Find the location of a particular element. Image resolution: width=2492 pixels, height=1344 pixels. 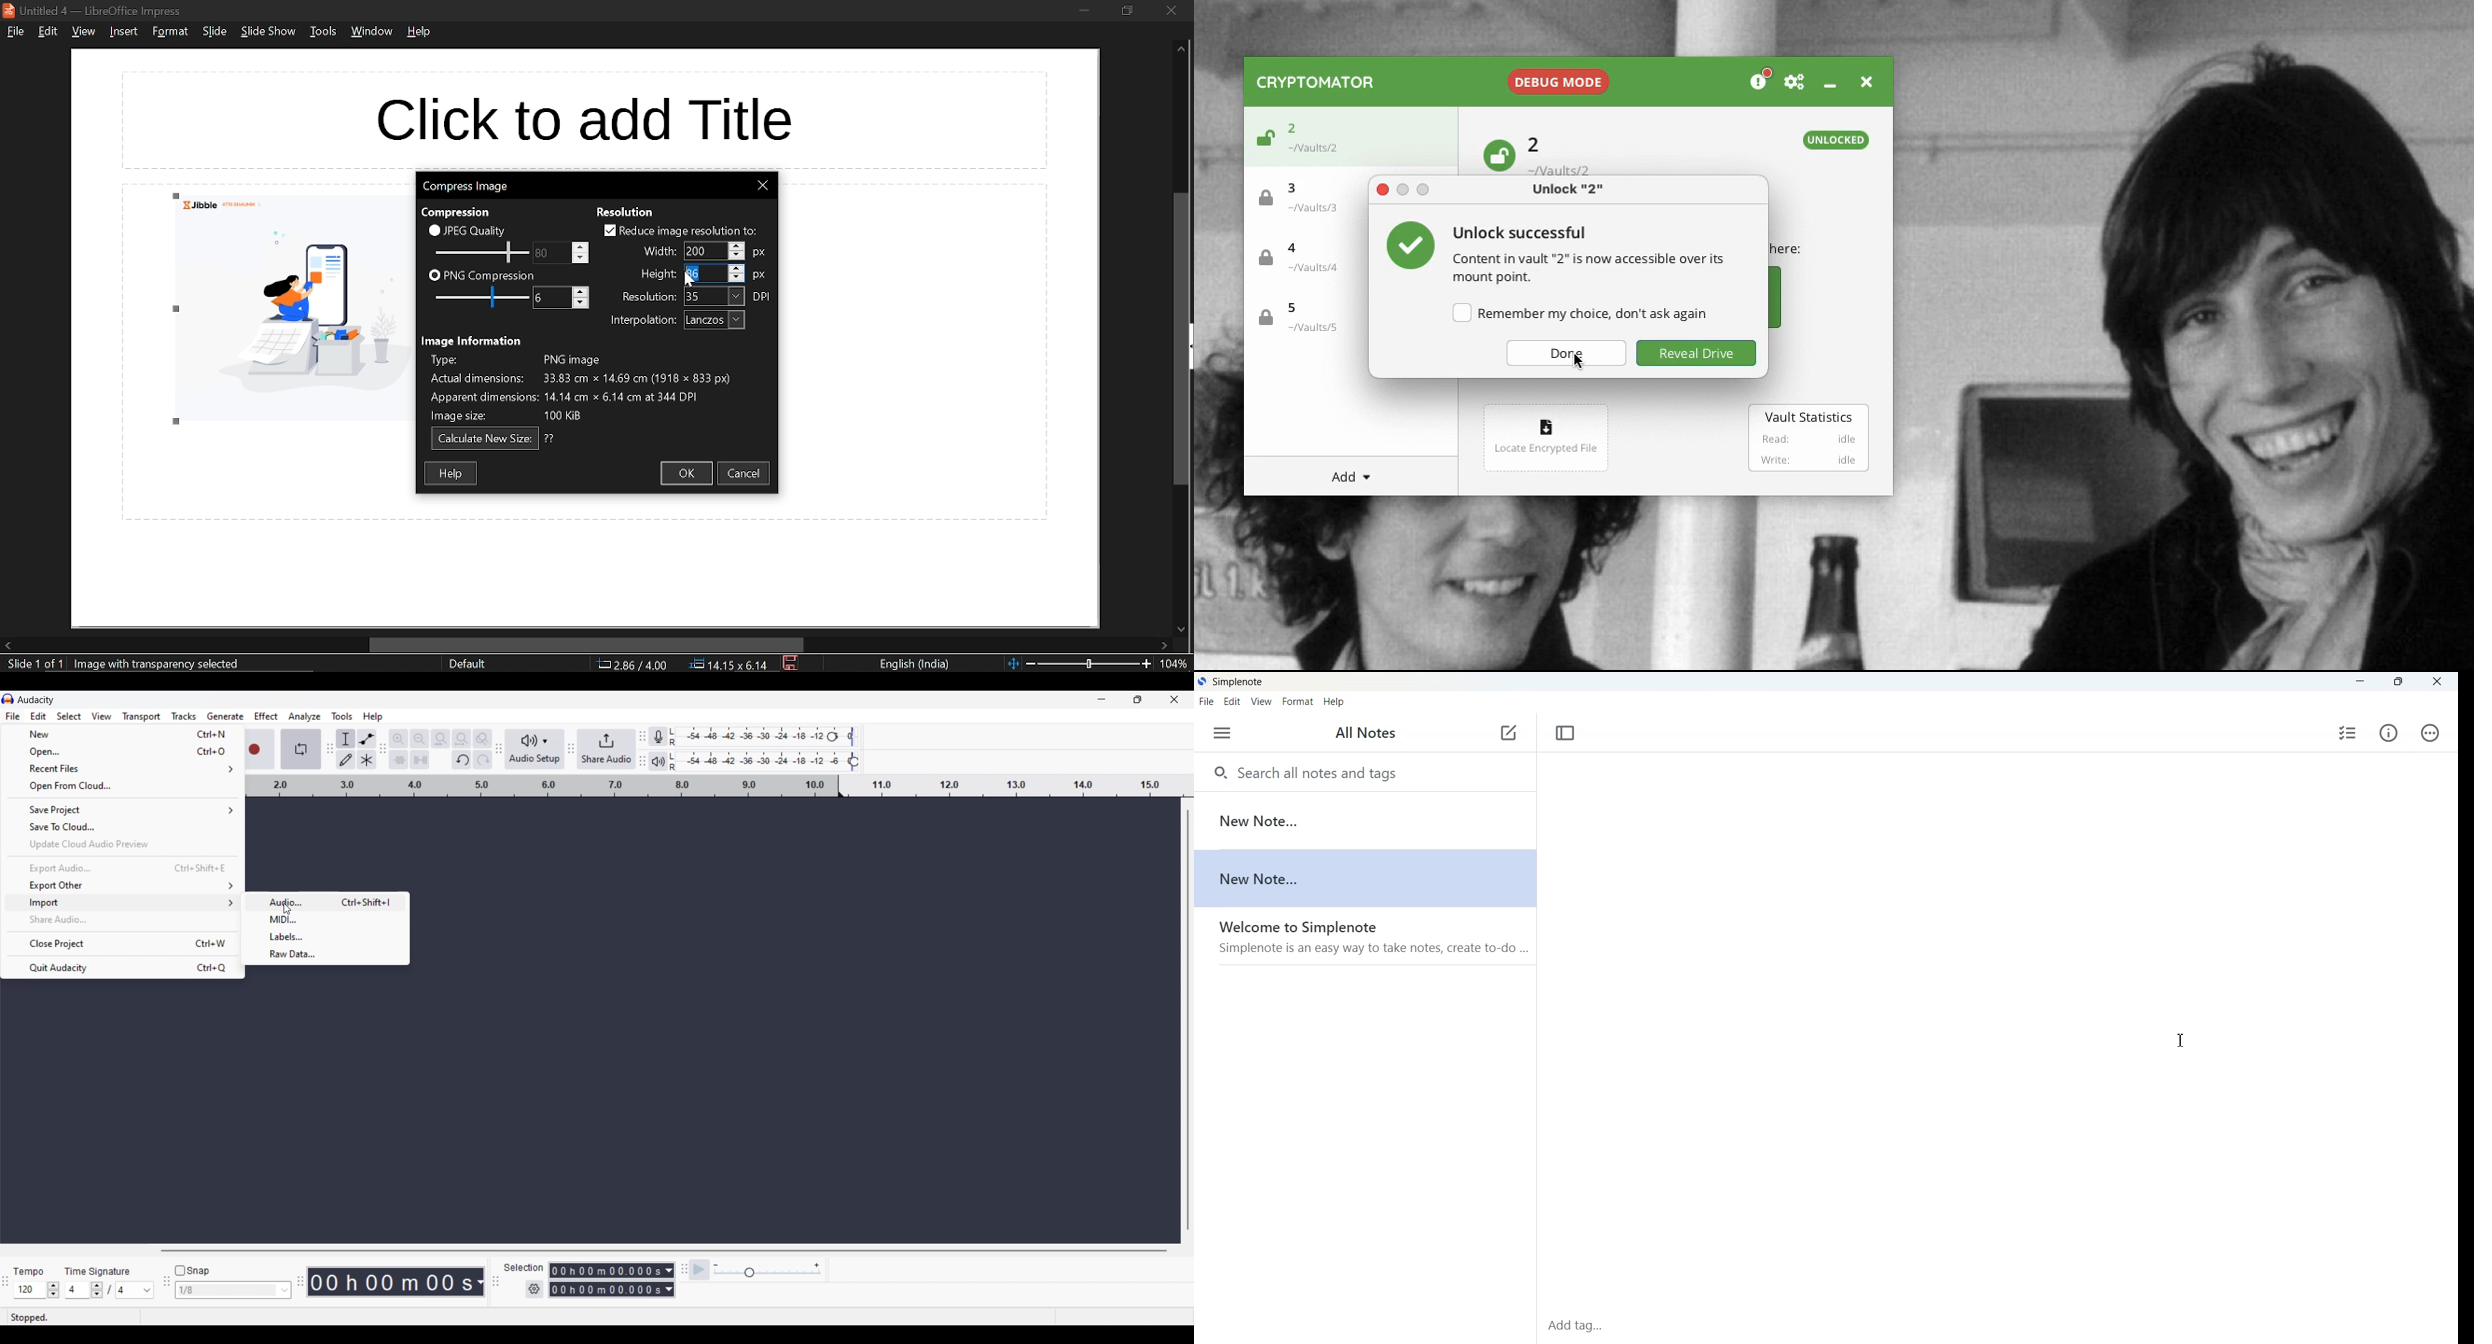

00h00m00.000s is located at coordinates (614, 1269).